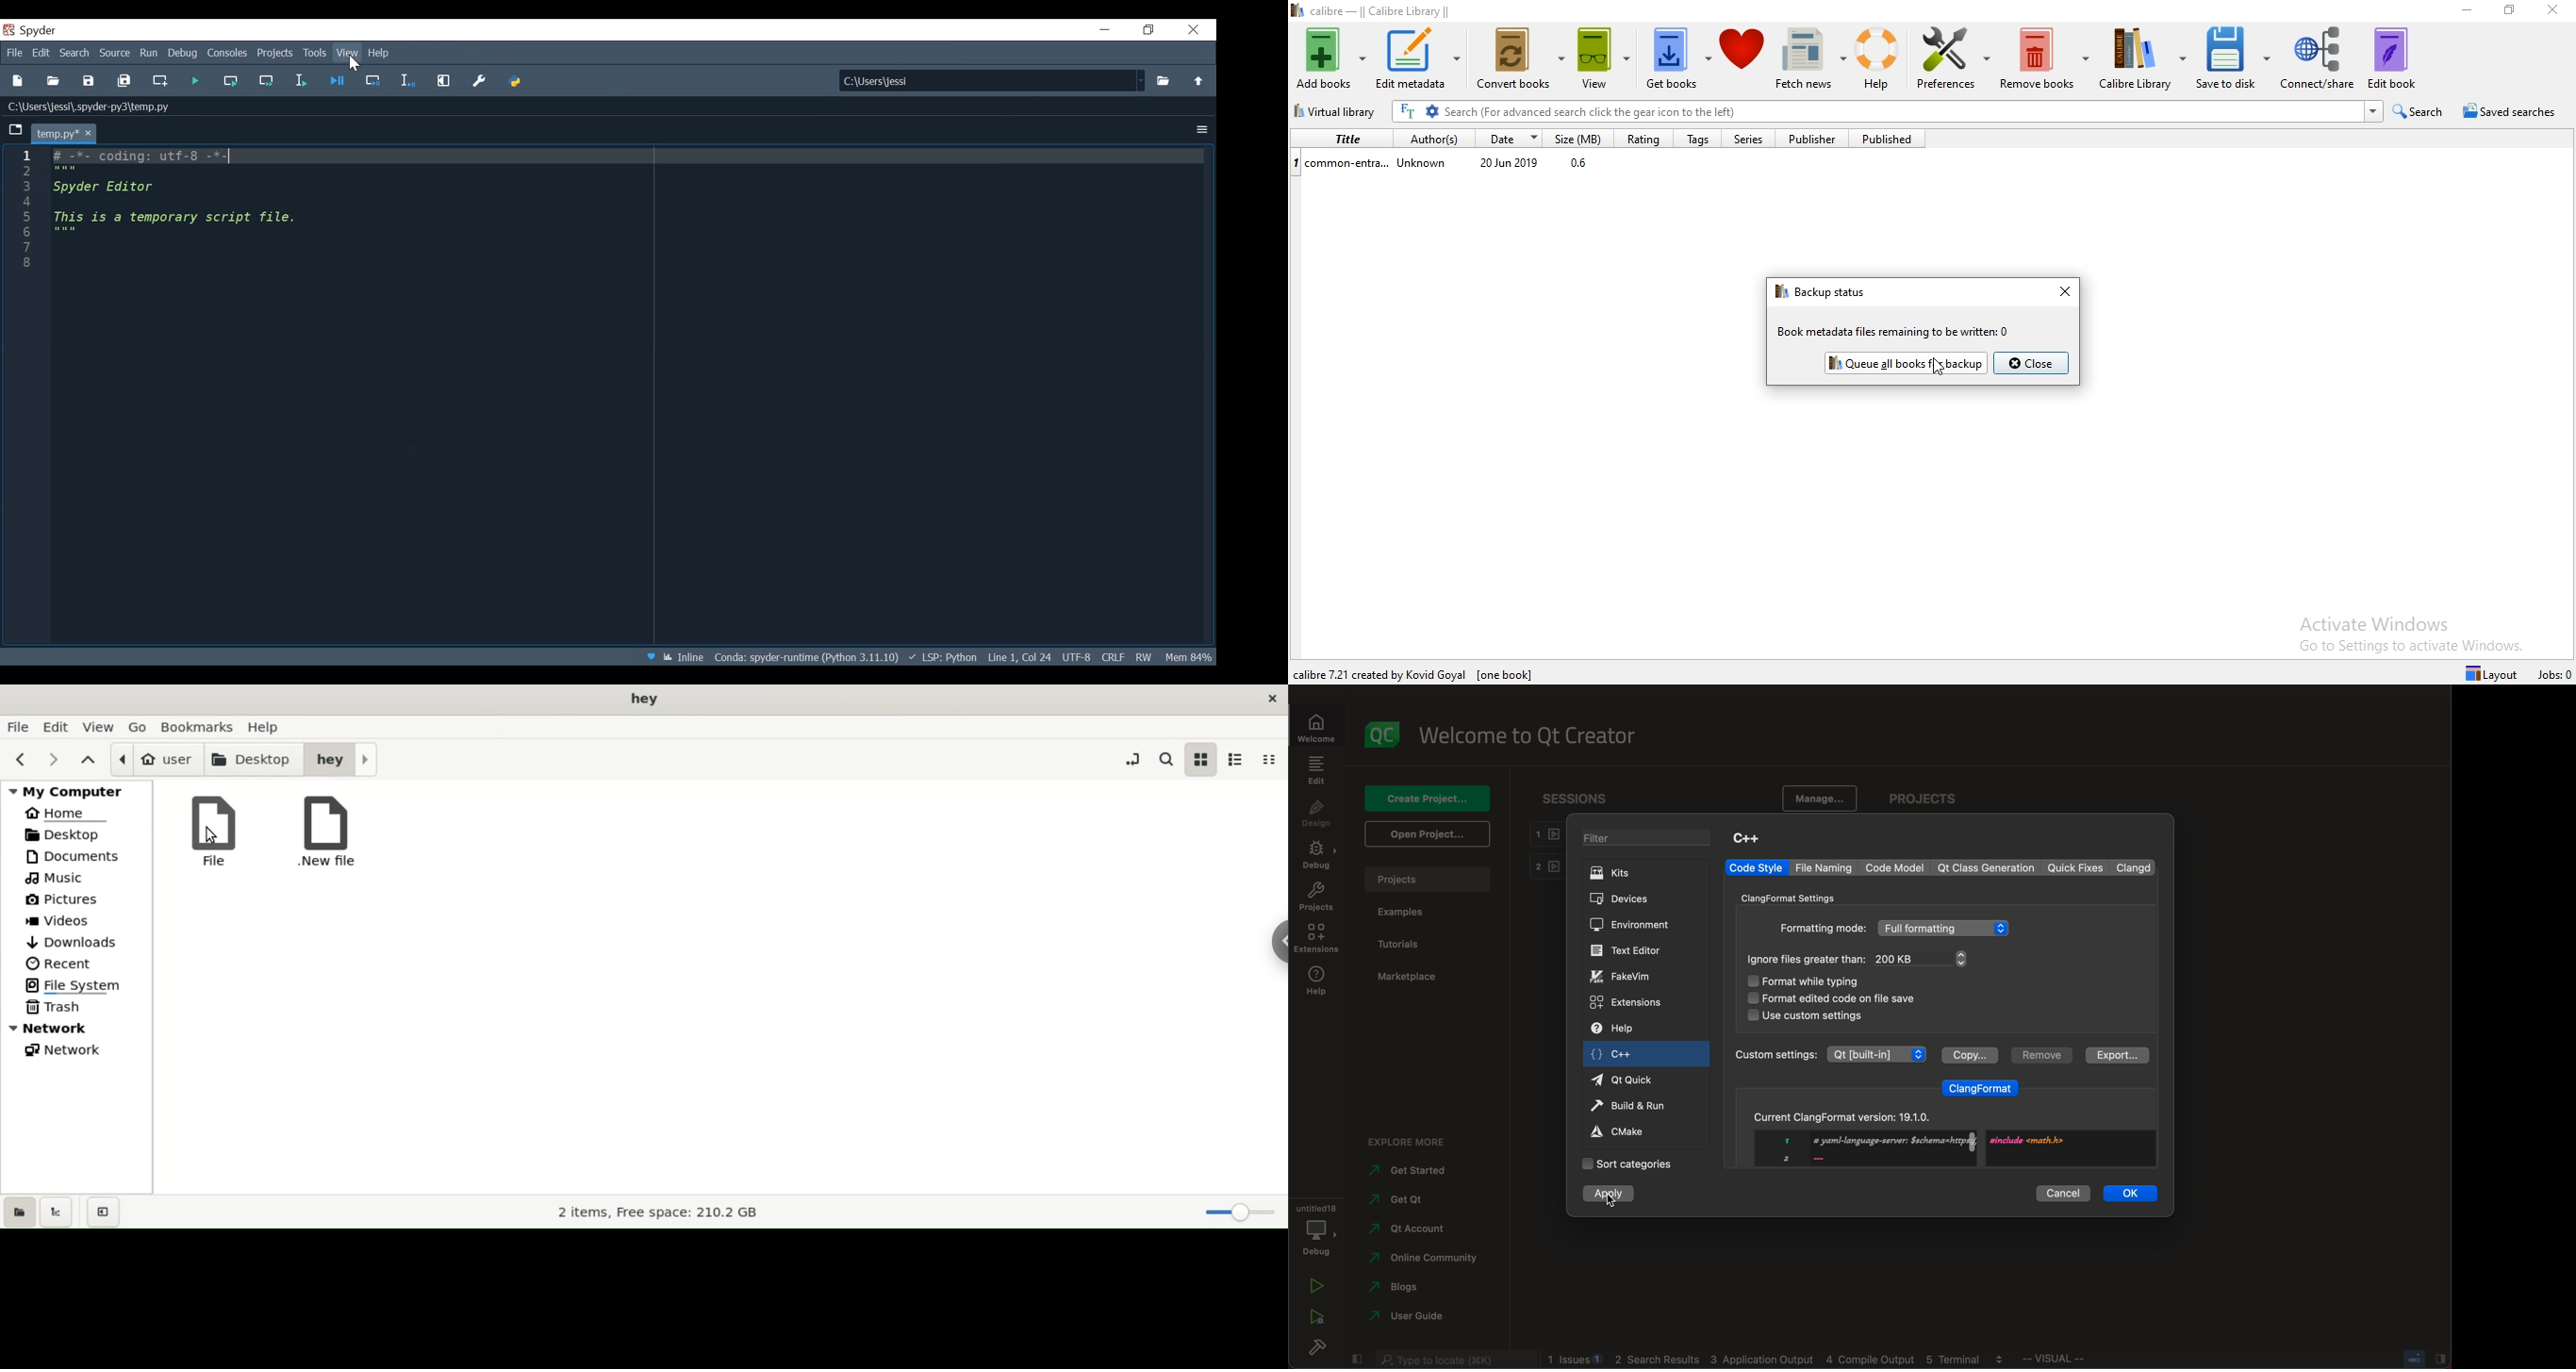 This screenshot has height=1372, width=2576. What do you see at coordinates (1148, 30) in the screenshot?
I see `Restore` at bounding box center [1148, 30].